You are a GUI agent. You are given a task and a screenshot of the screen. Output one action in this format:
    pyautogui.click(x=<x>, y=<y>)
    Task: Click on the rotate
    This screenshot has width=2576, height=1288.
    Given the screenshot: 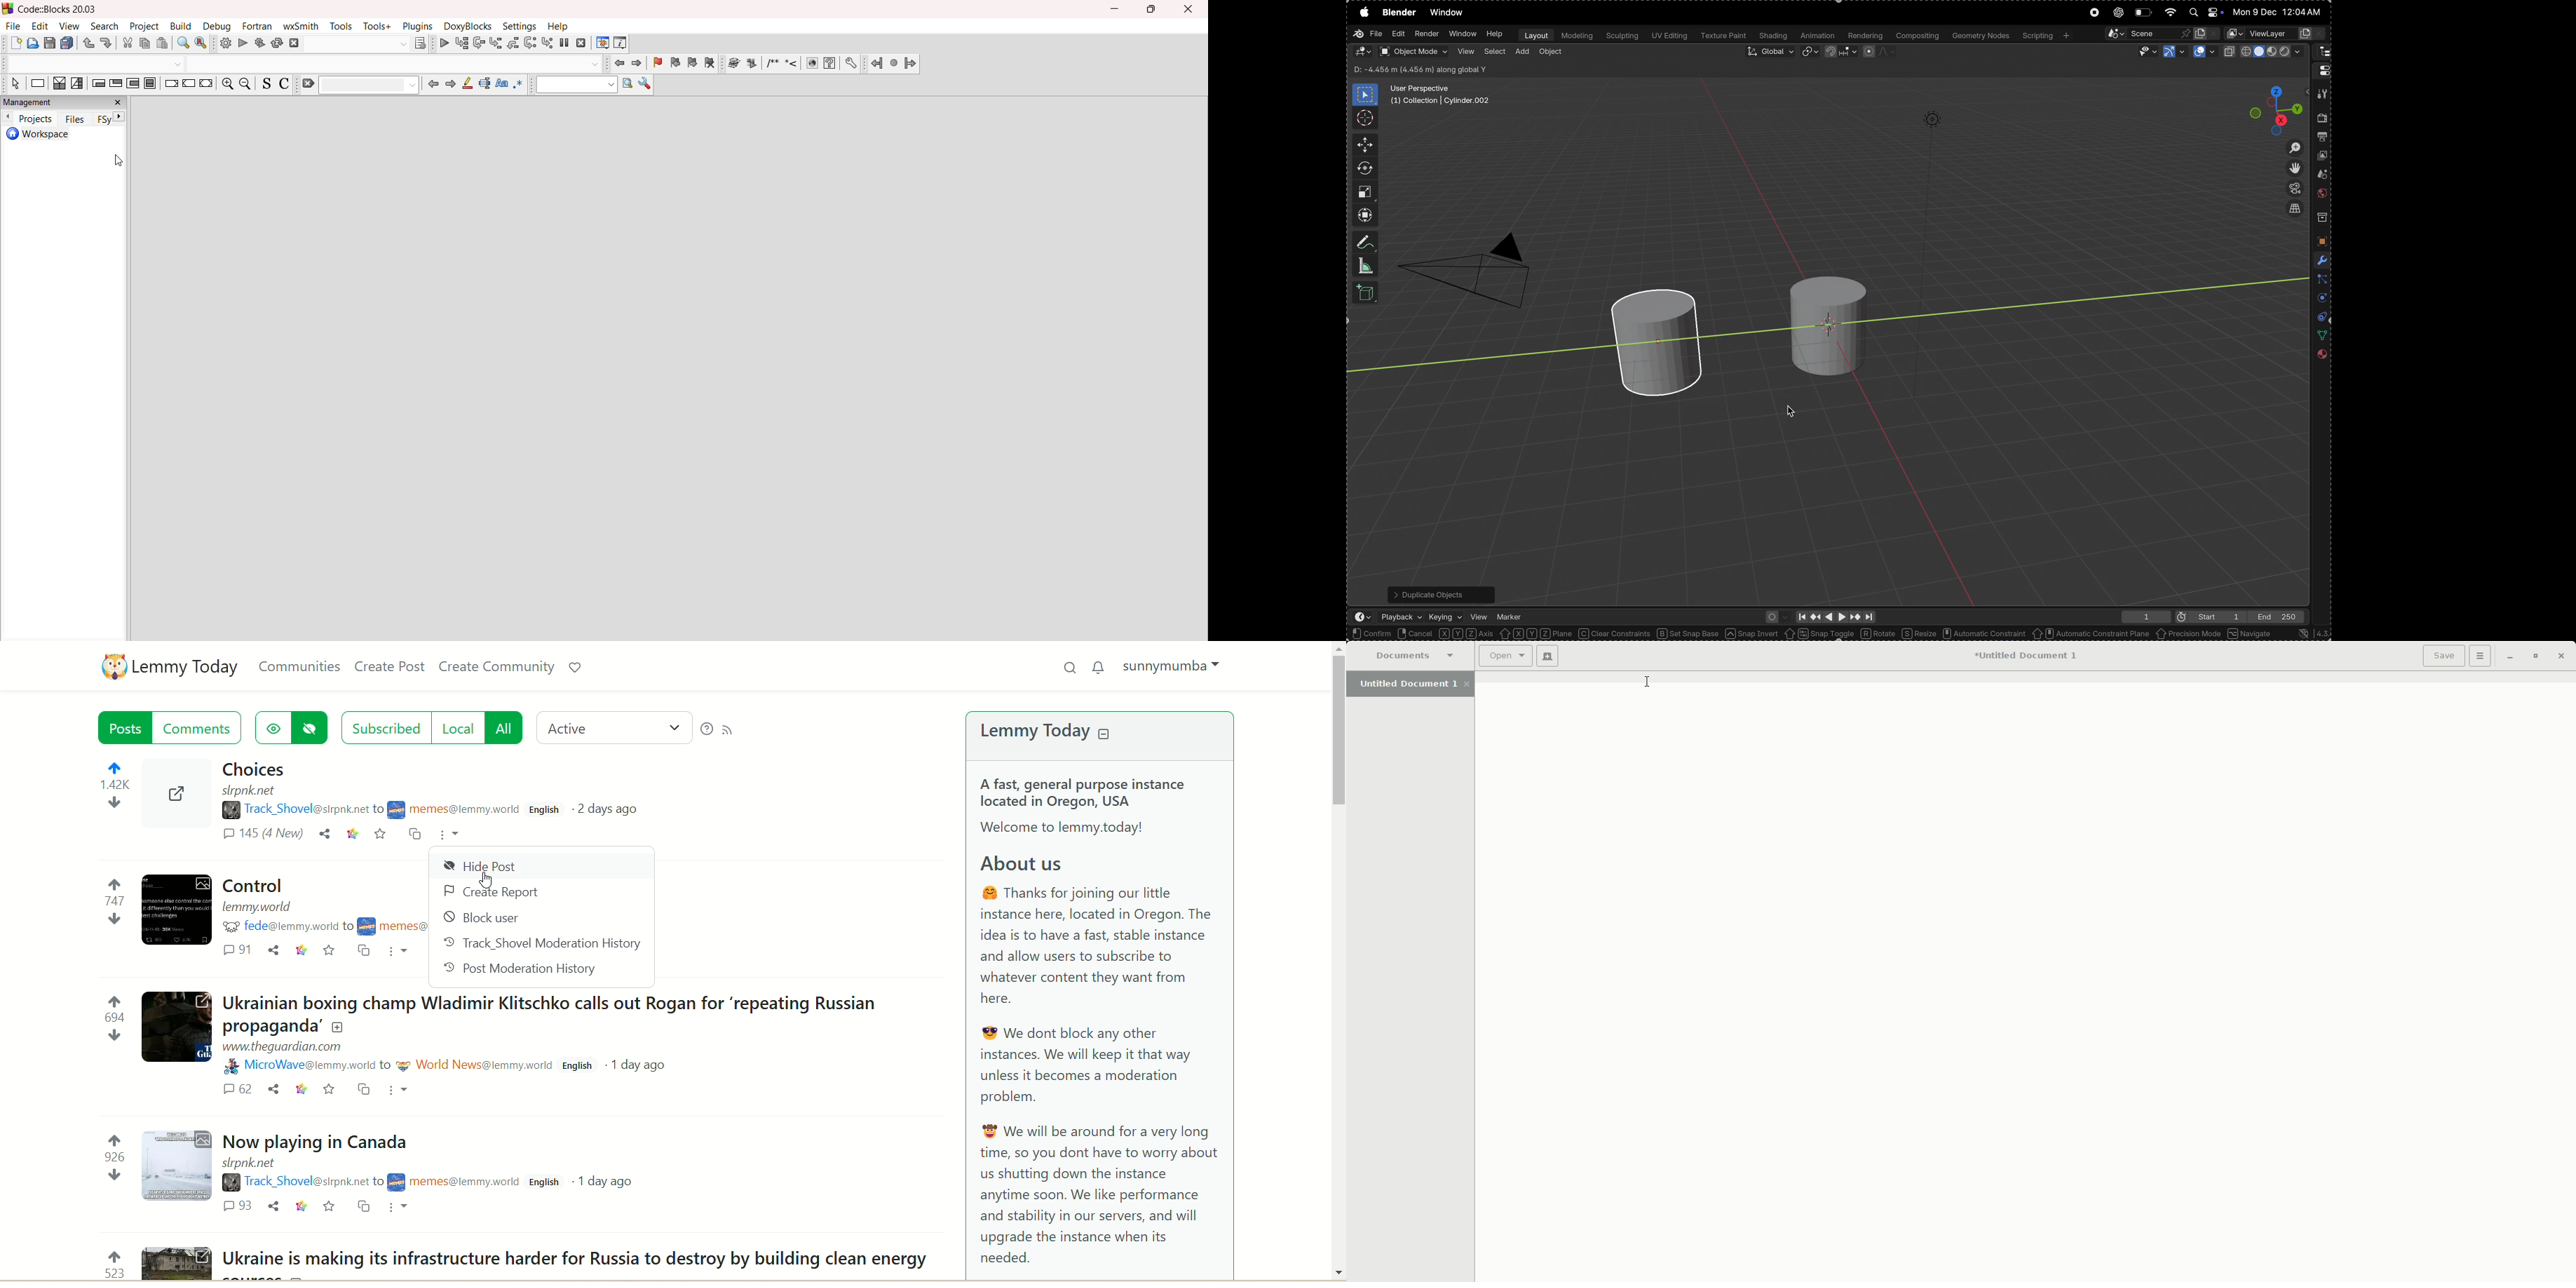 What is the action you would take?
    pyautogui.click(x=1879, y=633)
    